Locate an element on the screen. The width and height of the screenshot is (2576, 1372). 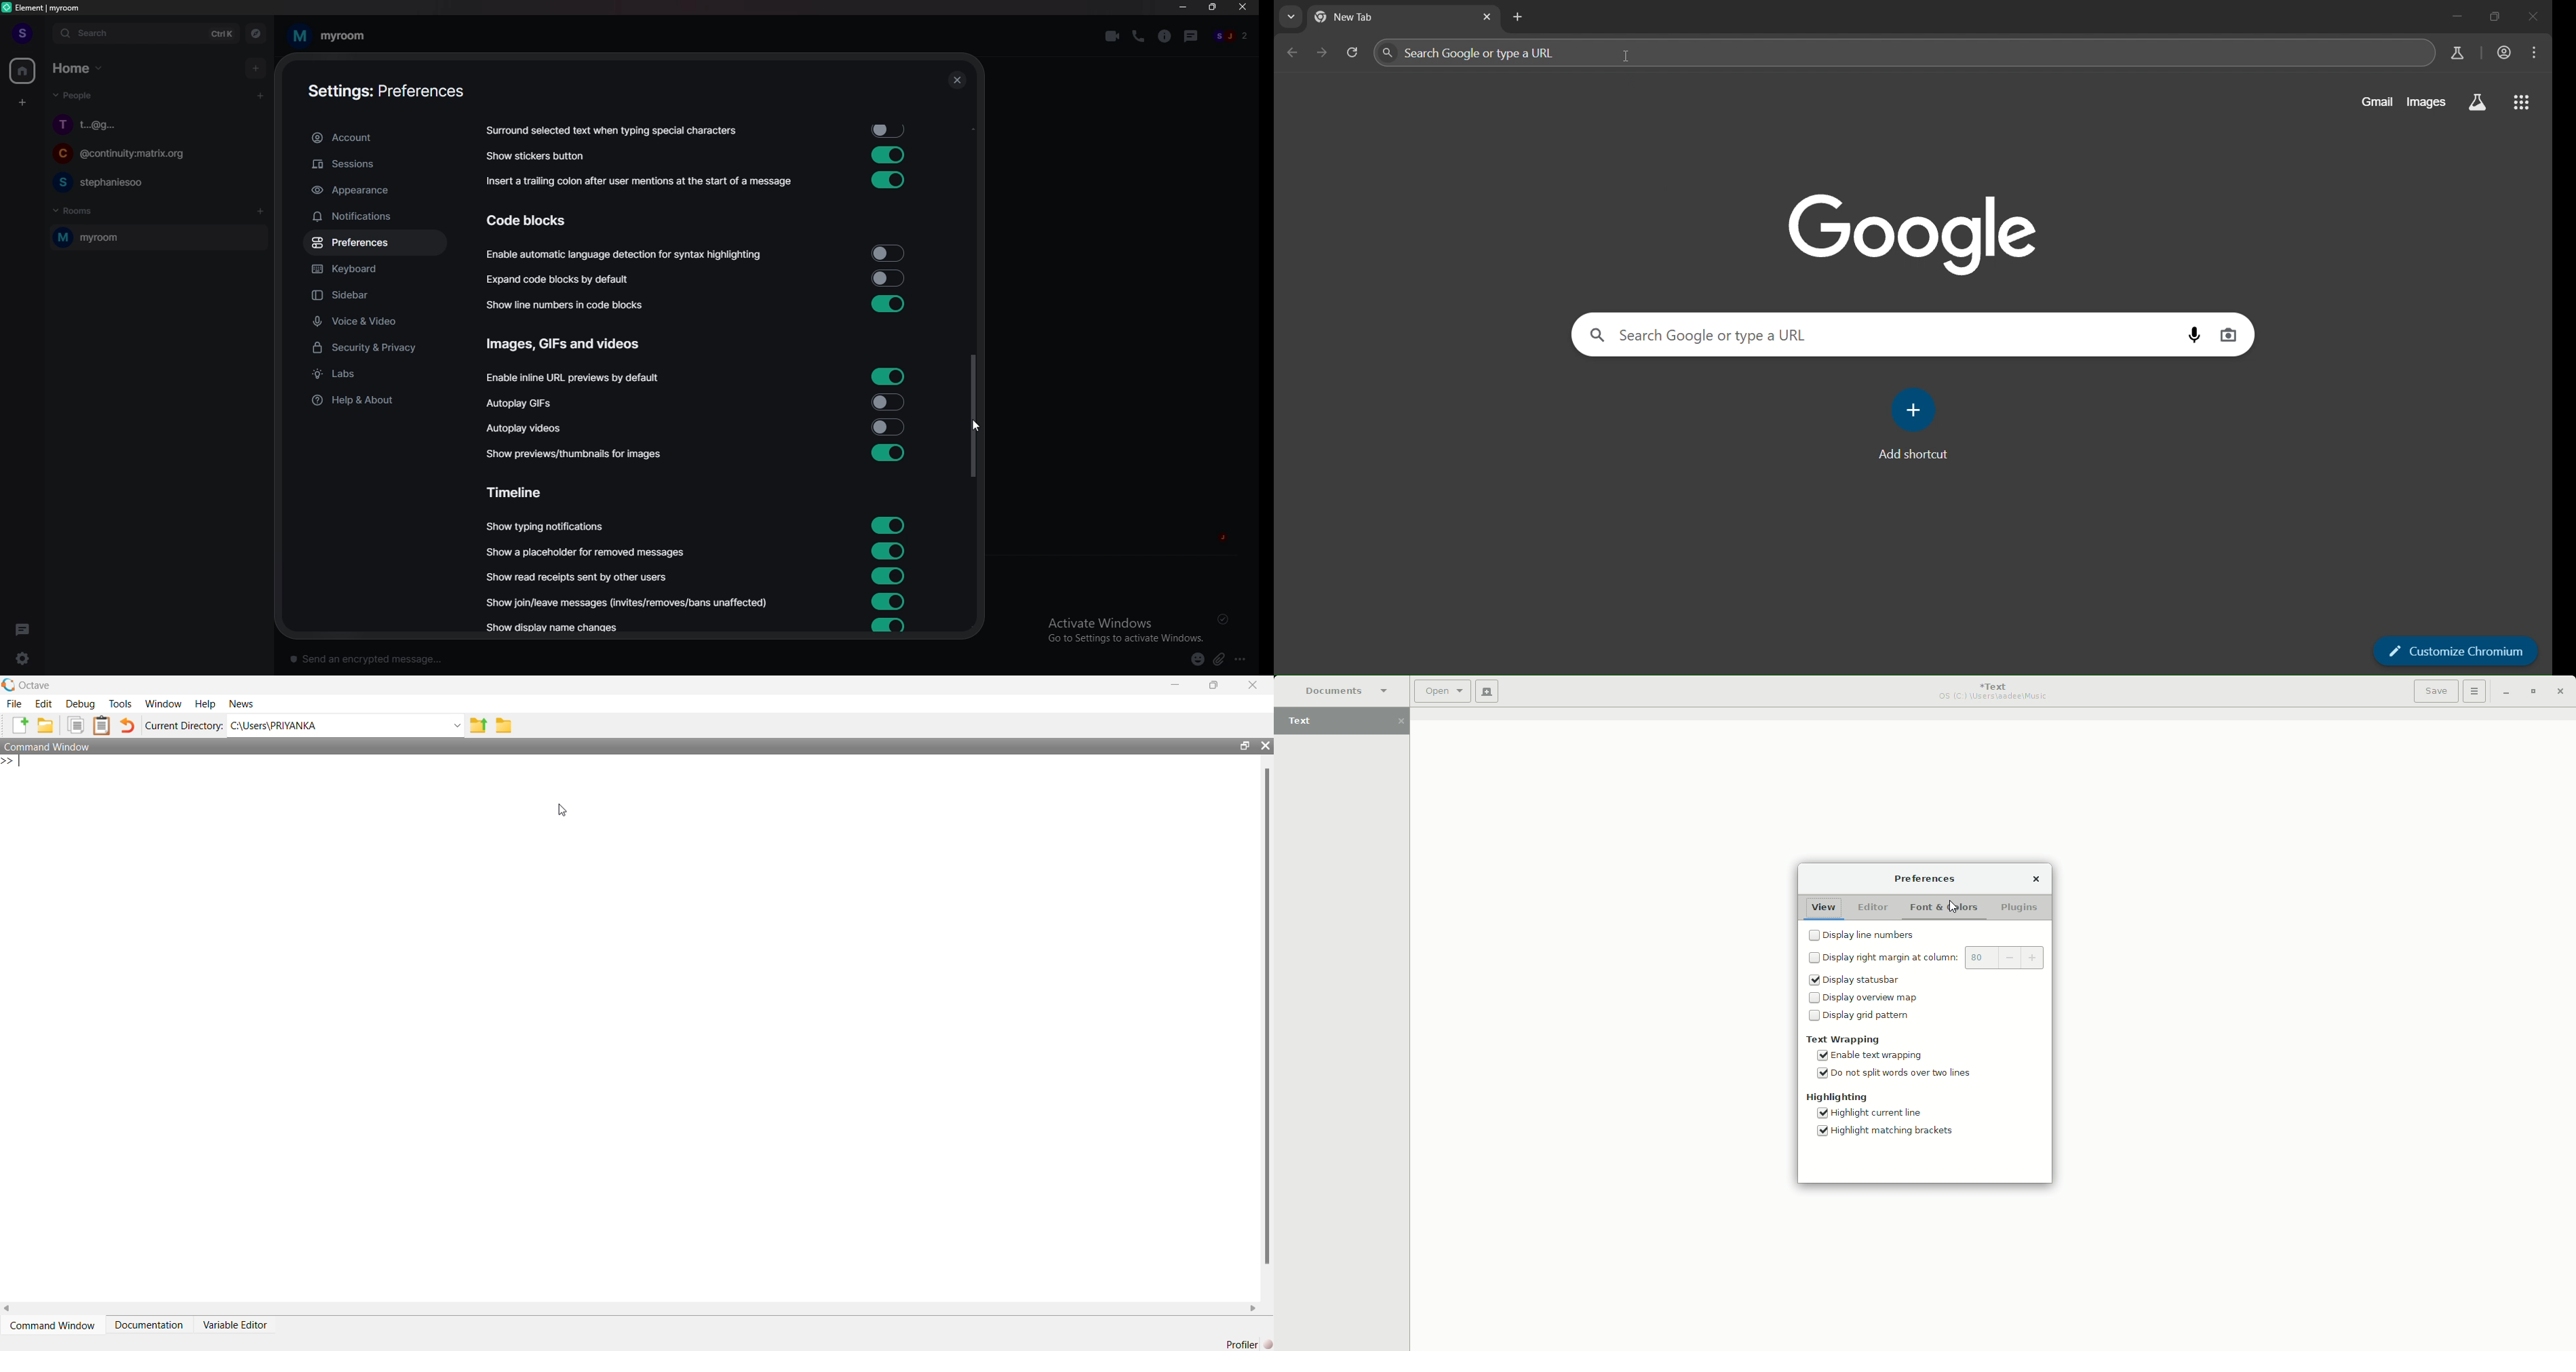
 is located at coordinates (982, 428).